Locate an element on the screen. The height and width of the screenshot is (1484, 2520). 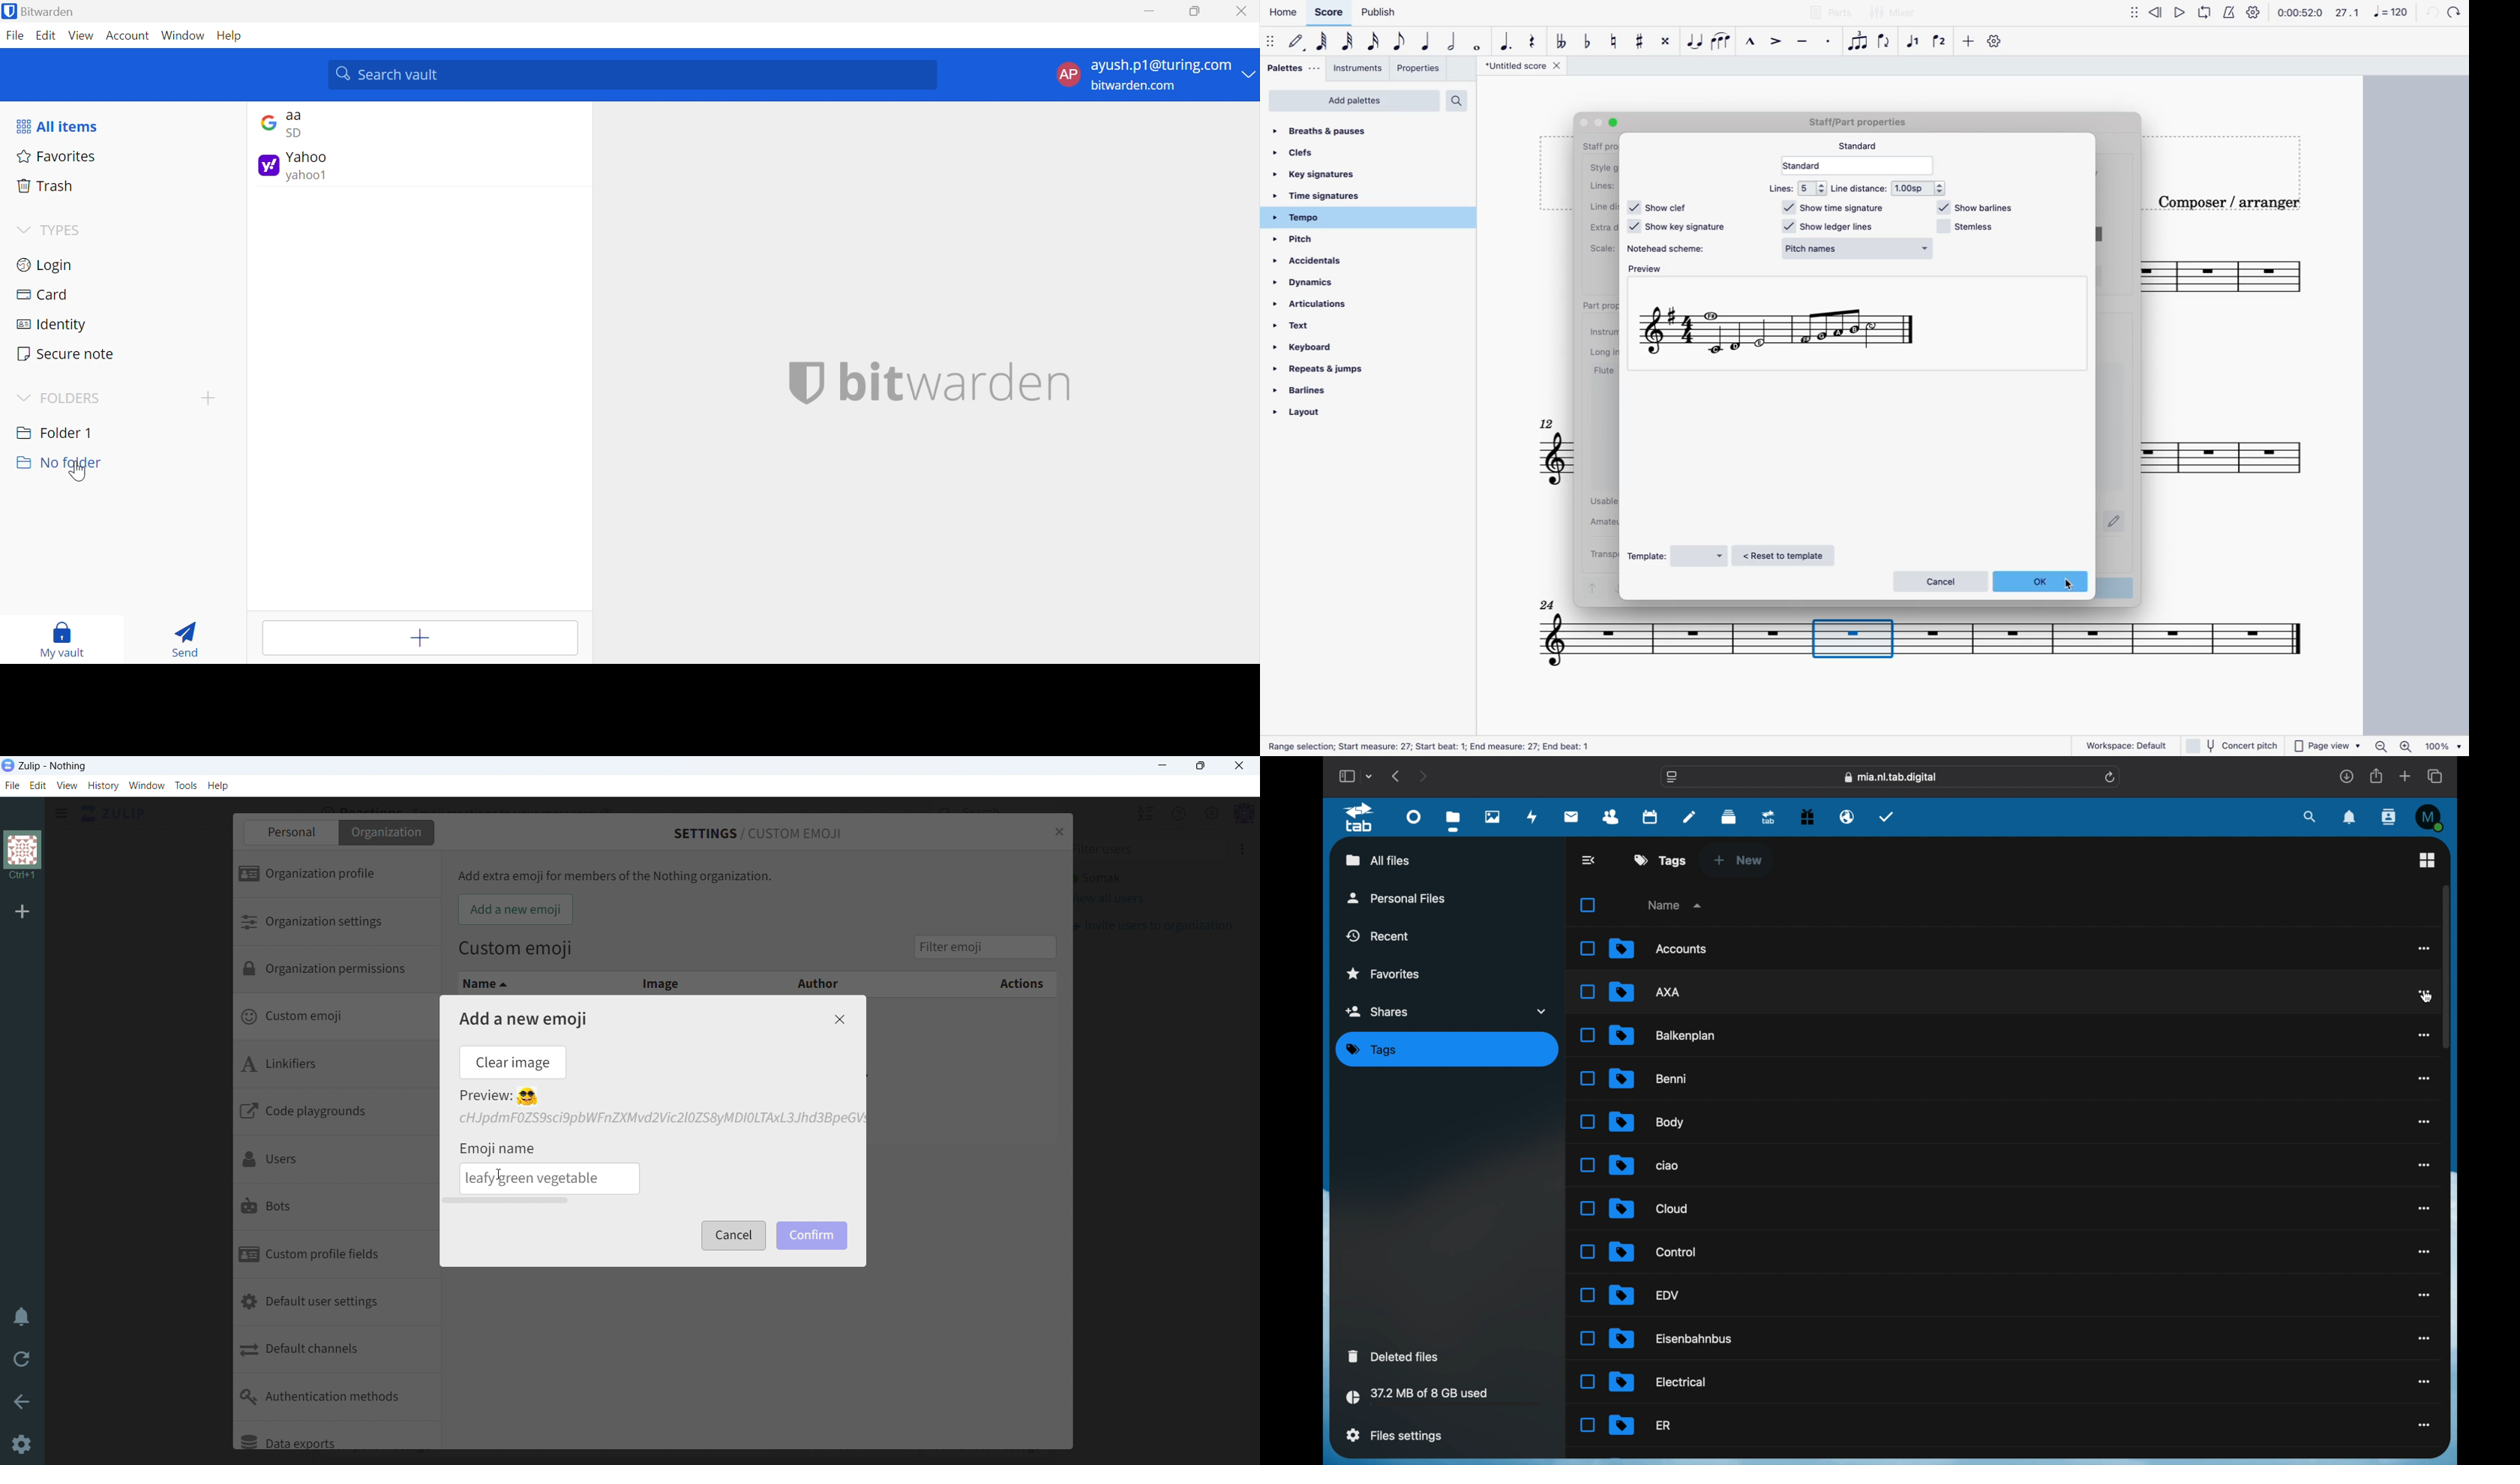
contacts is located at coordinates (1611, 817).